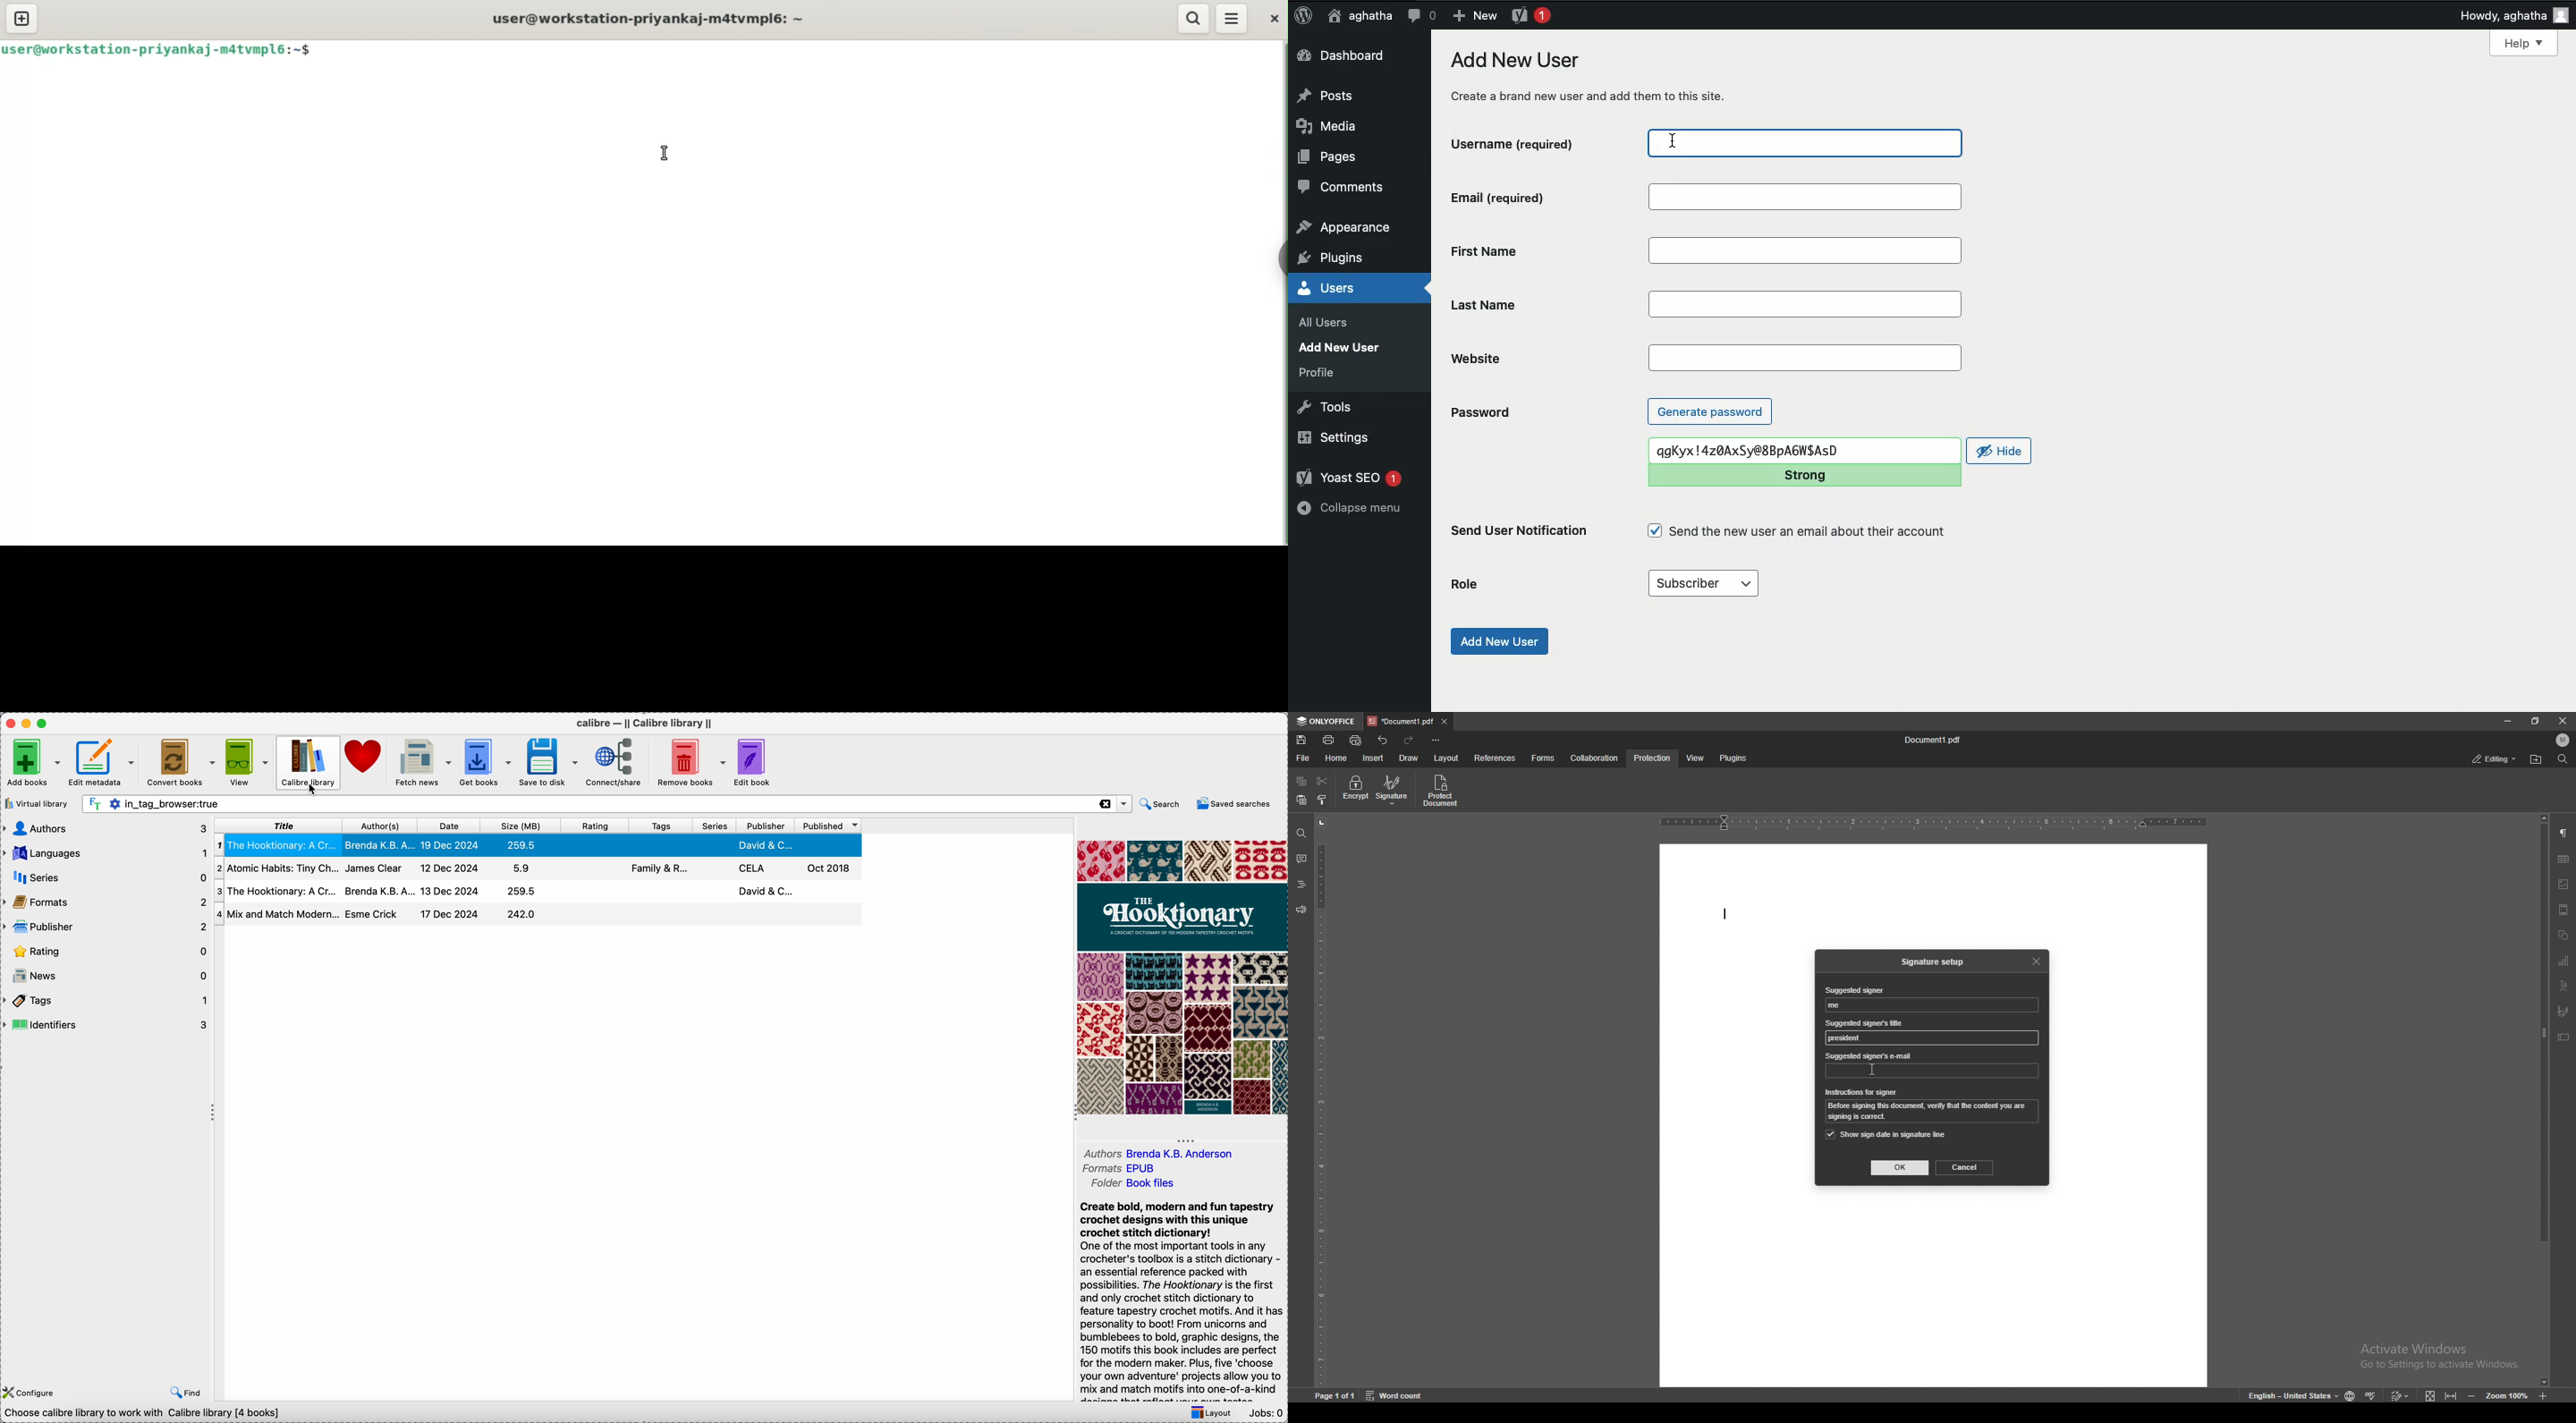 This screenshot has height=1428, width=2576. Describe the element at coordinates (2555, 1396) in the screenshot. I see `zoom in` at that location.